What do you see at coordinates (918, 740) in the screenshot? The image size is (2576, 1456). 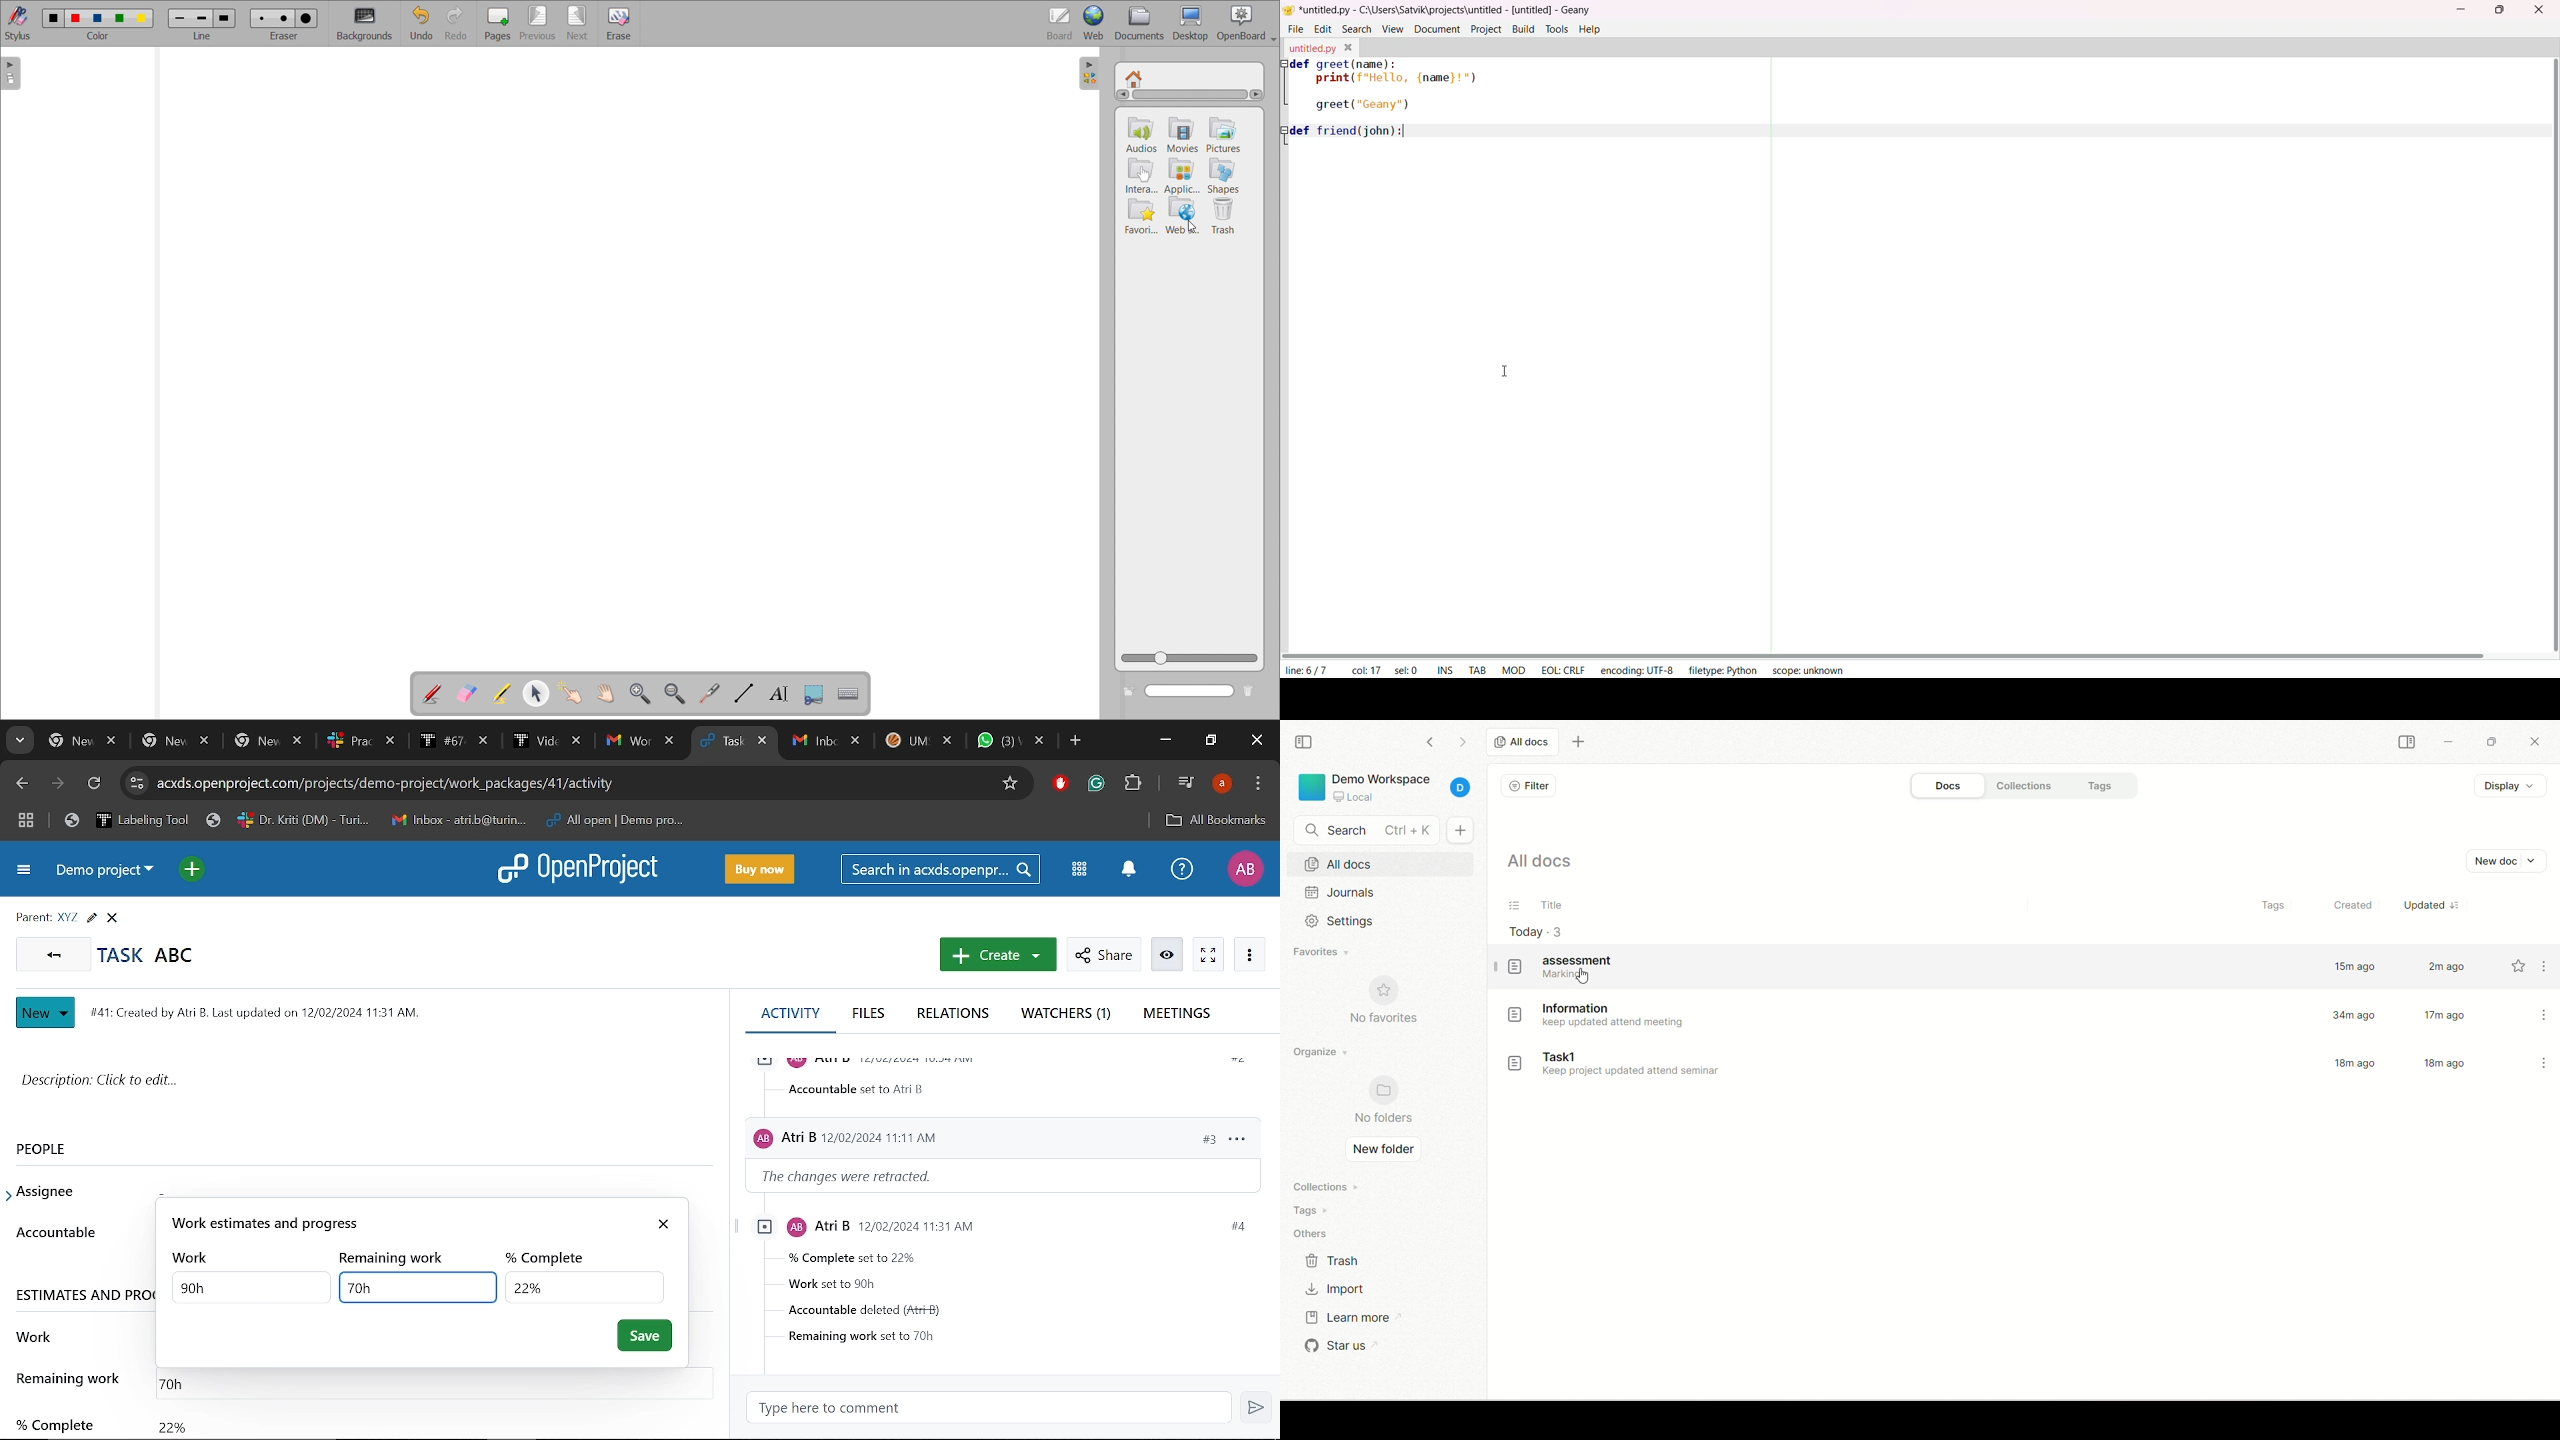 I see `Other tabs` at bounding box center [918, 740].